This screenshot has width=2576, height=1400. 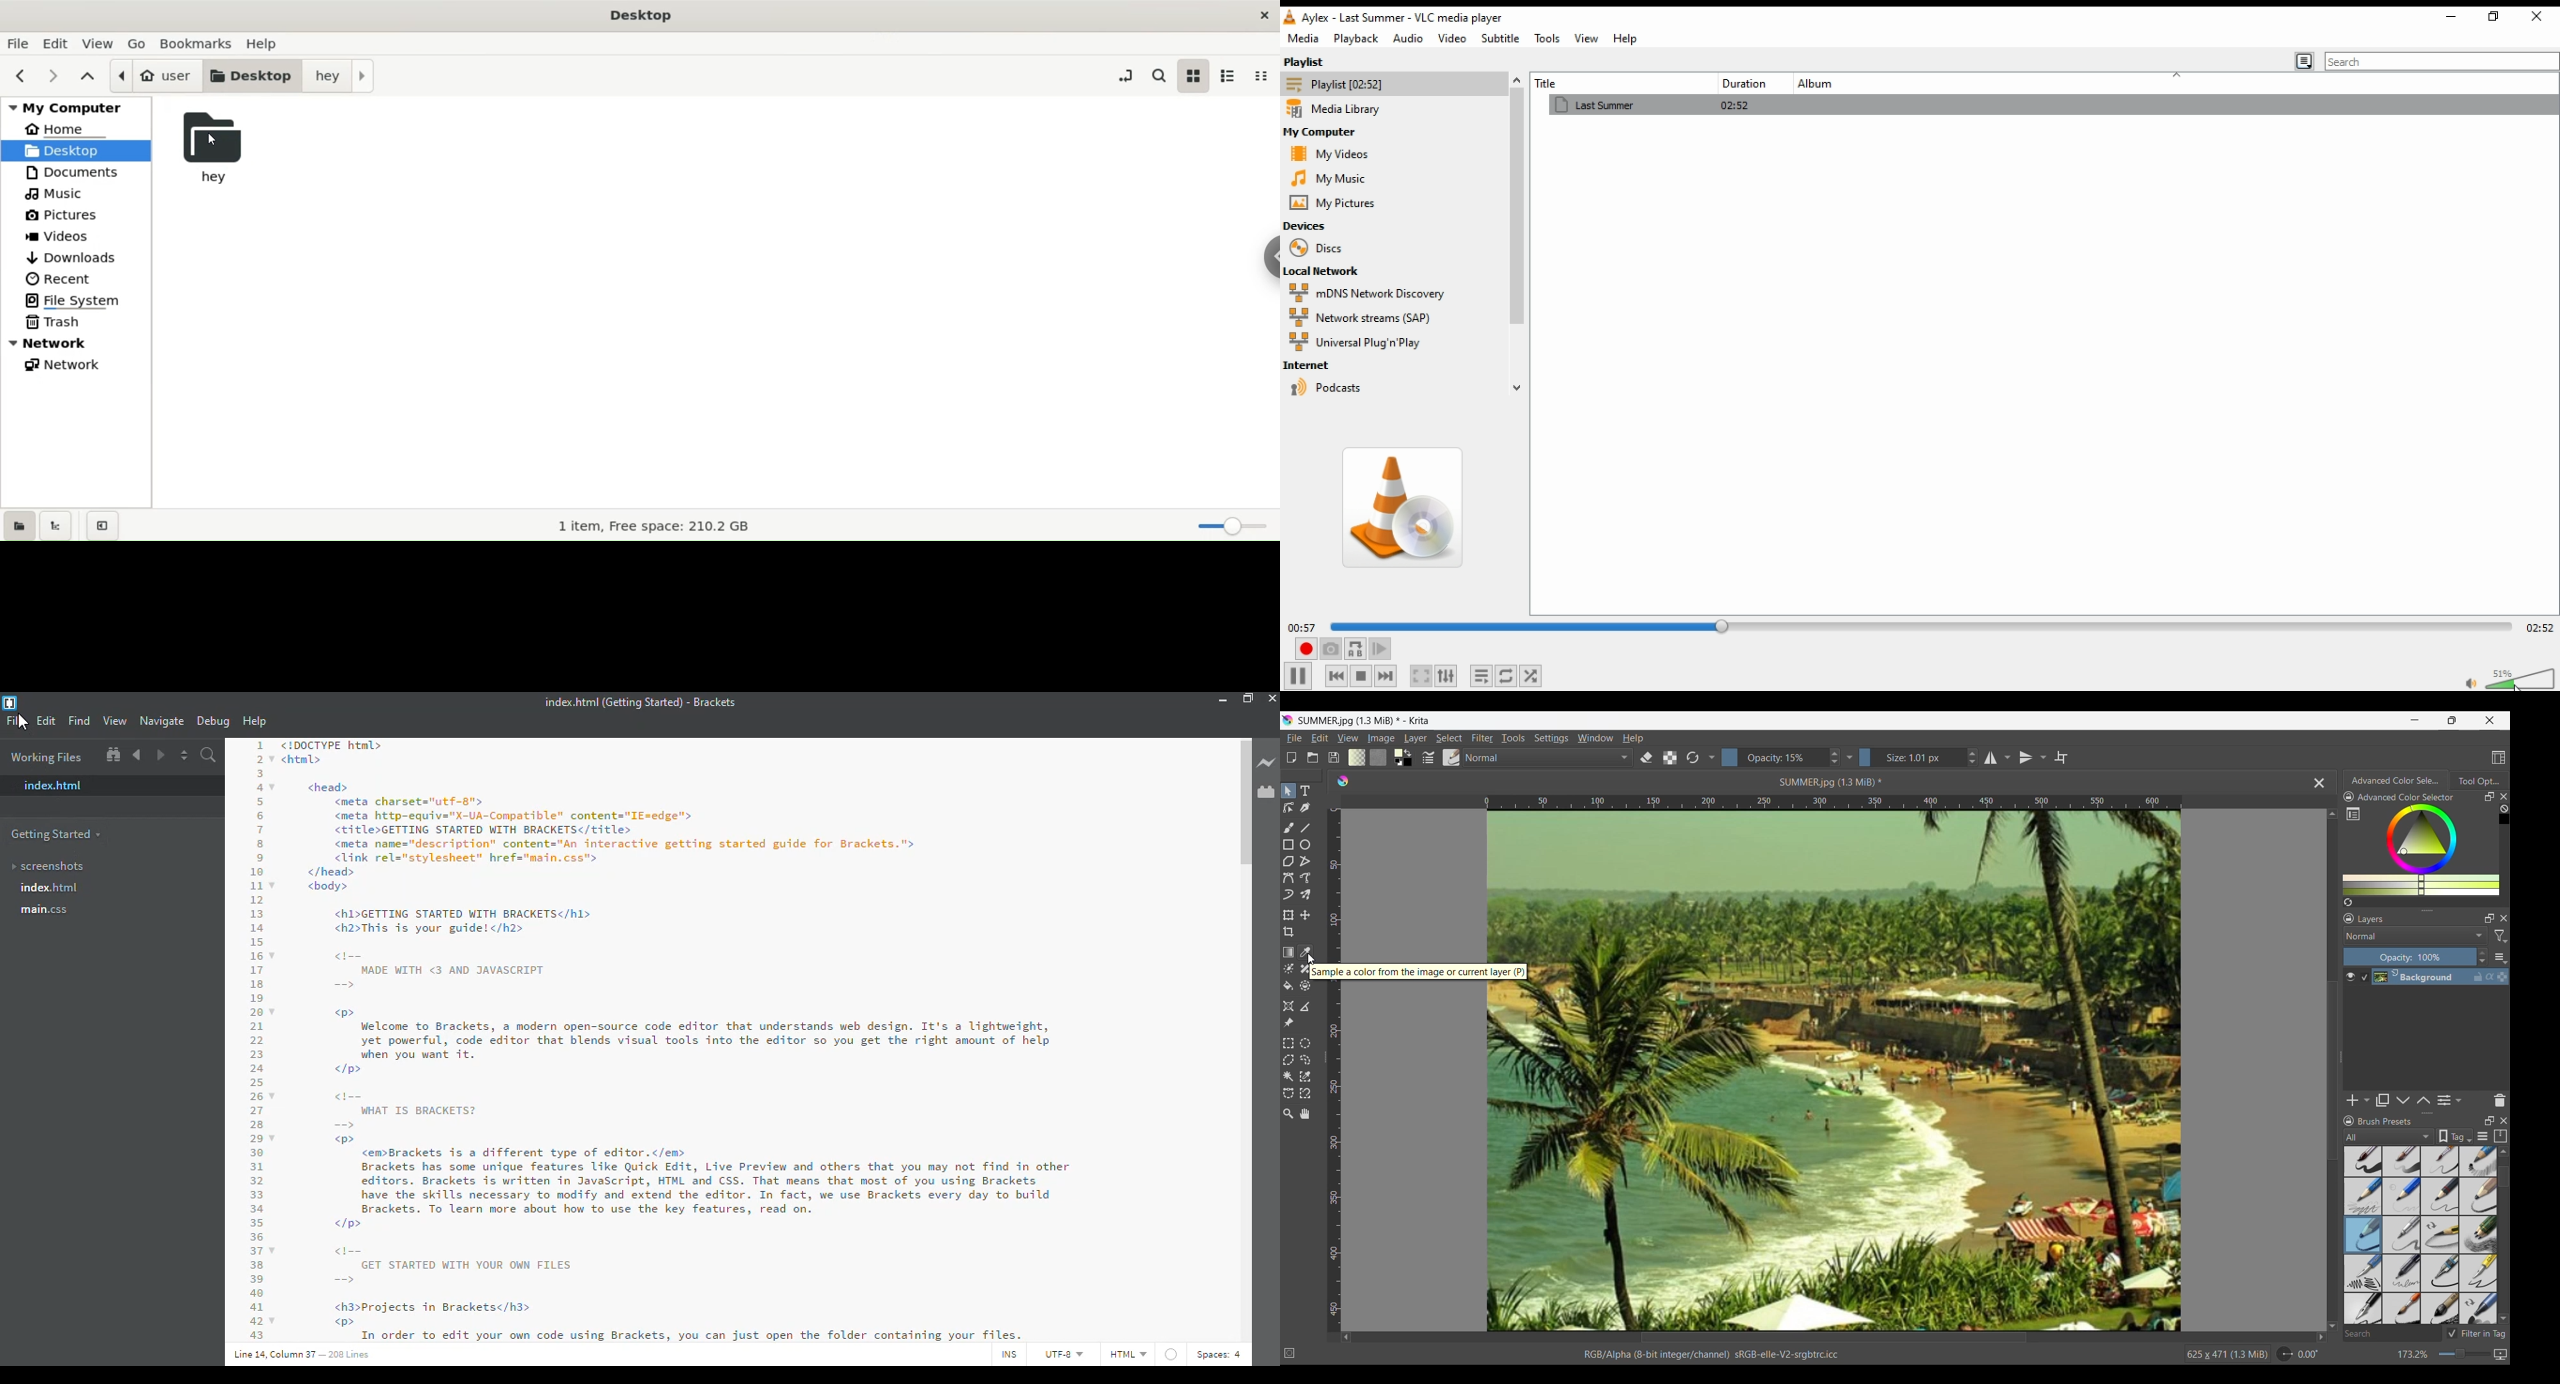 I want to click on Brush options, so click(x=2421, y=1235).